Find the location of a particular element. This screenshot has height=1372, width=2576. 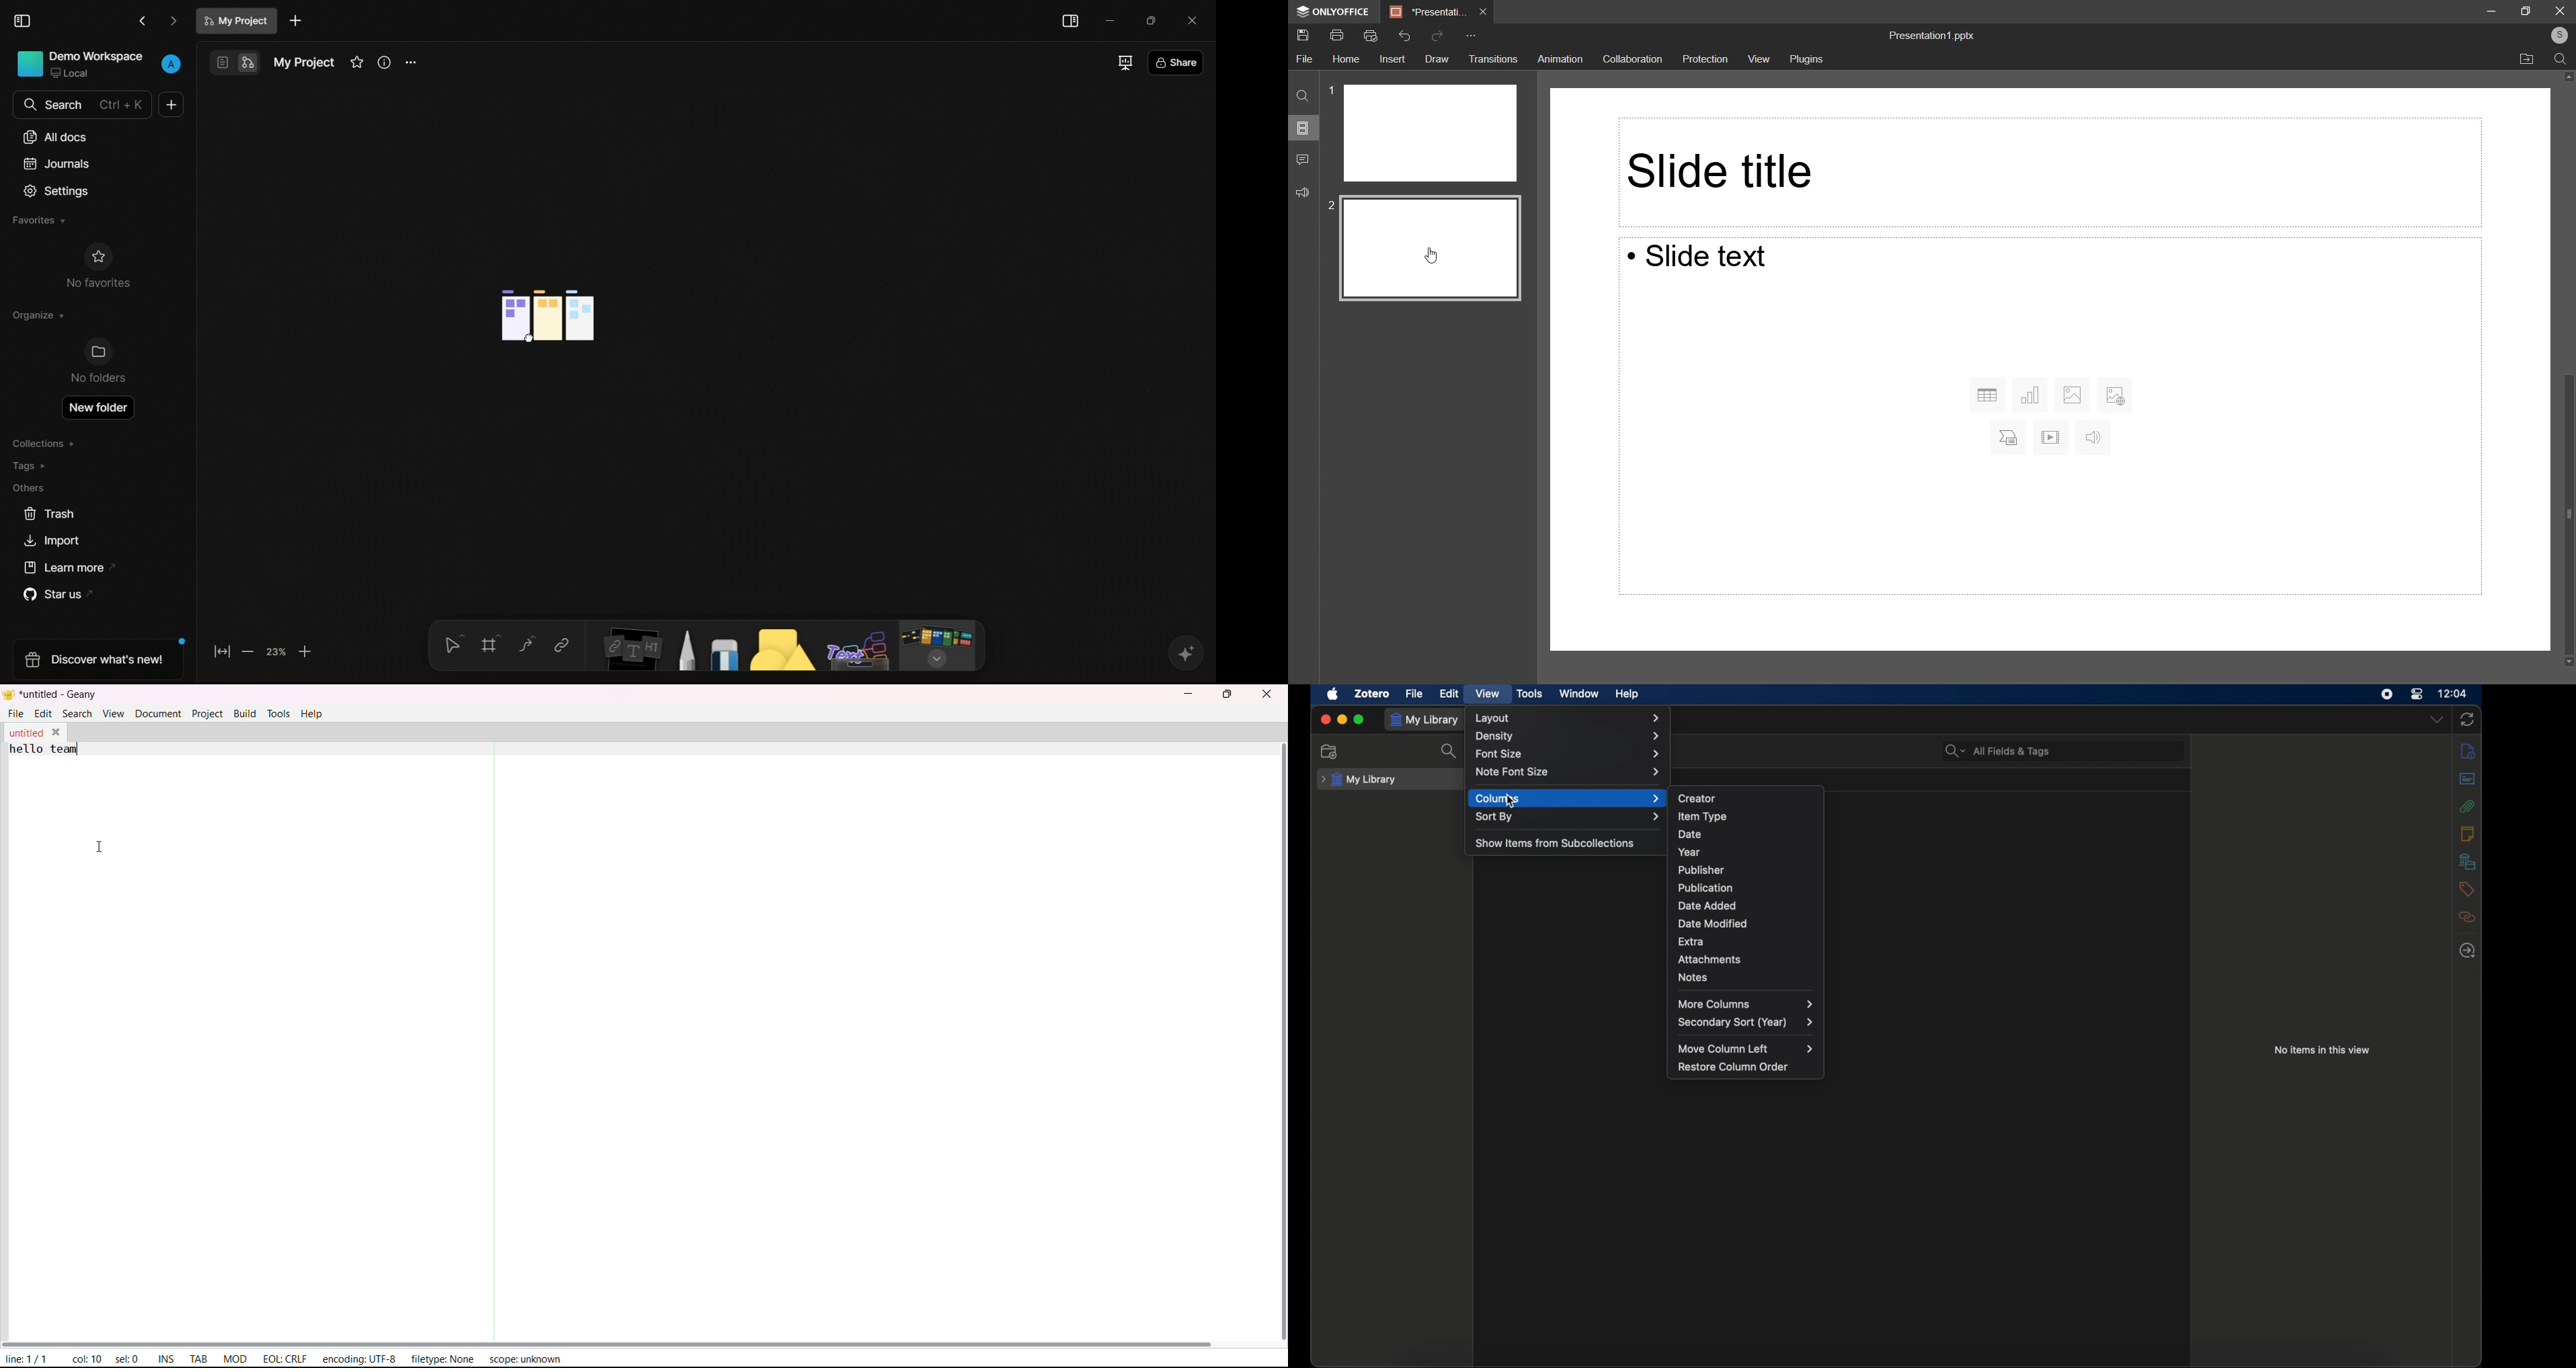

close is located at coordinates (55, 733).